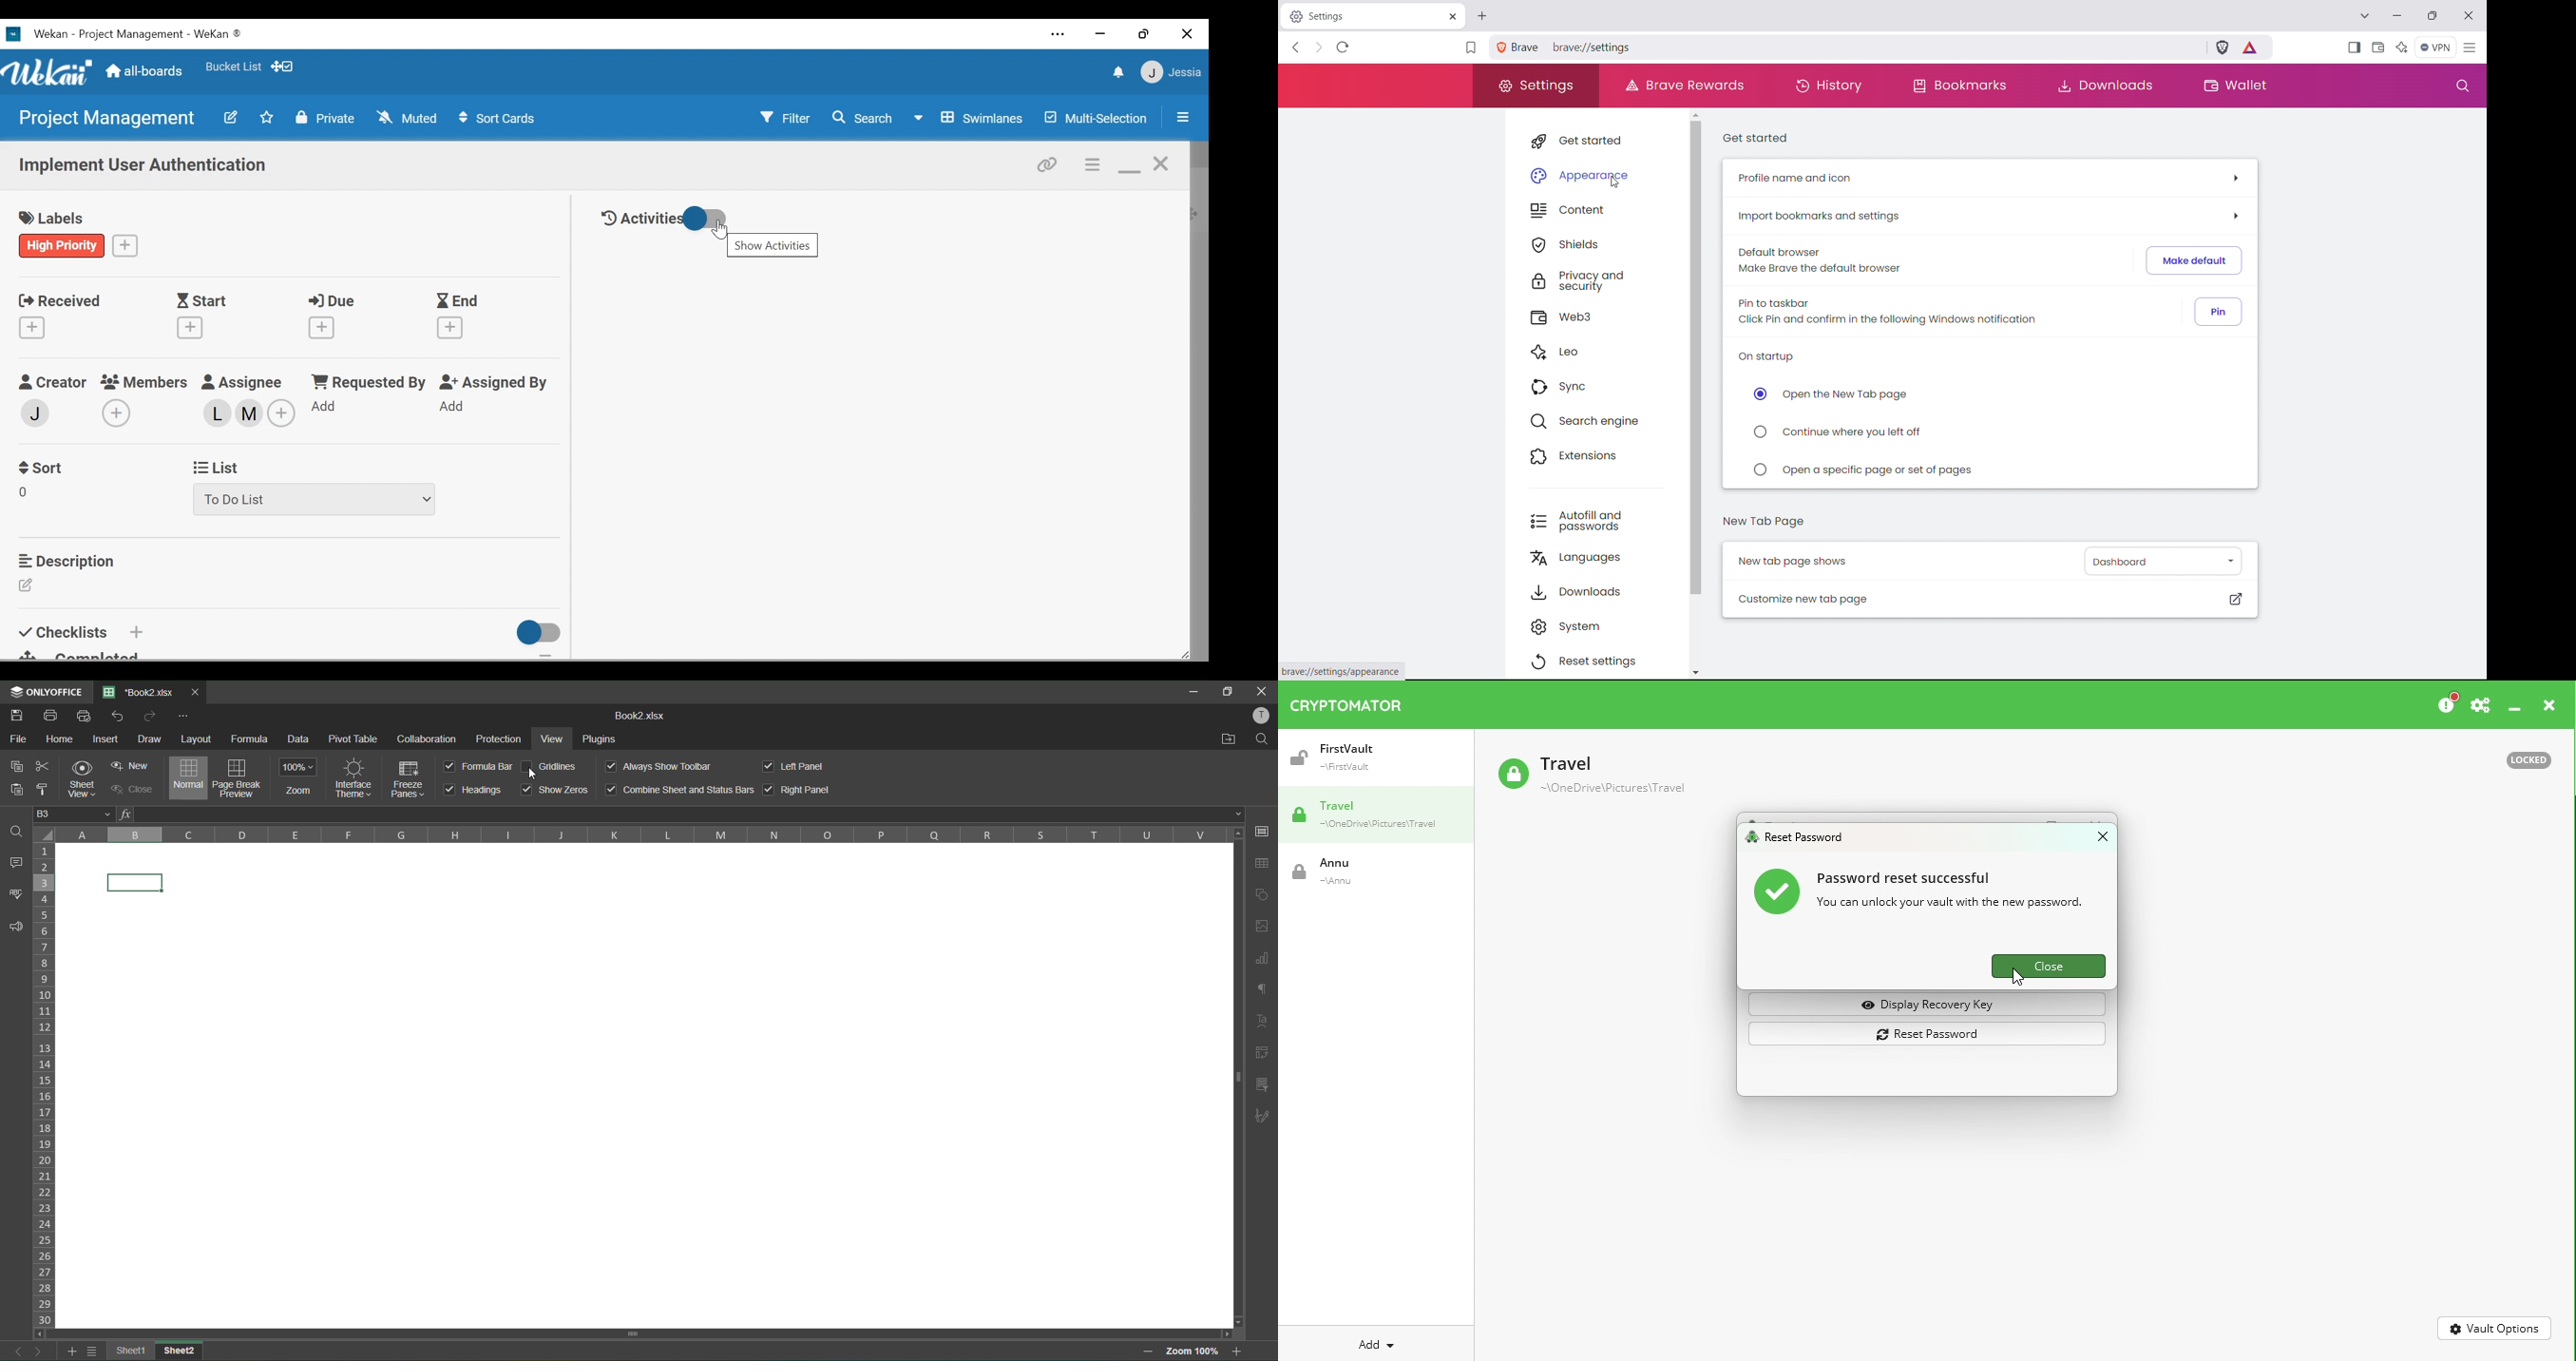  What do you see at coordinates (54, 218) in the screenshot?
I see `labels` at bounding box center [54, 218].